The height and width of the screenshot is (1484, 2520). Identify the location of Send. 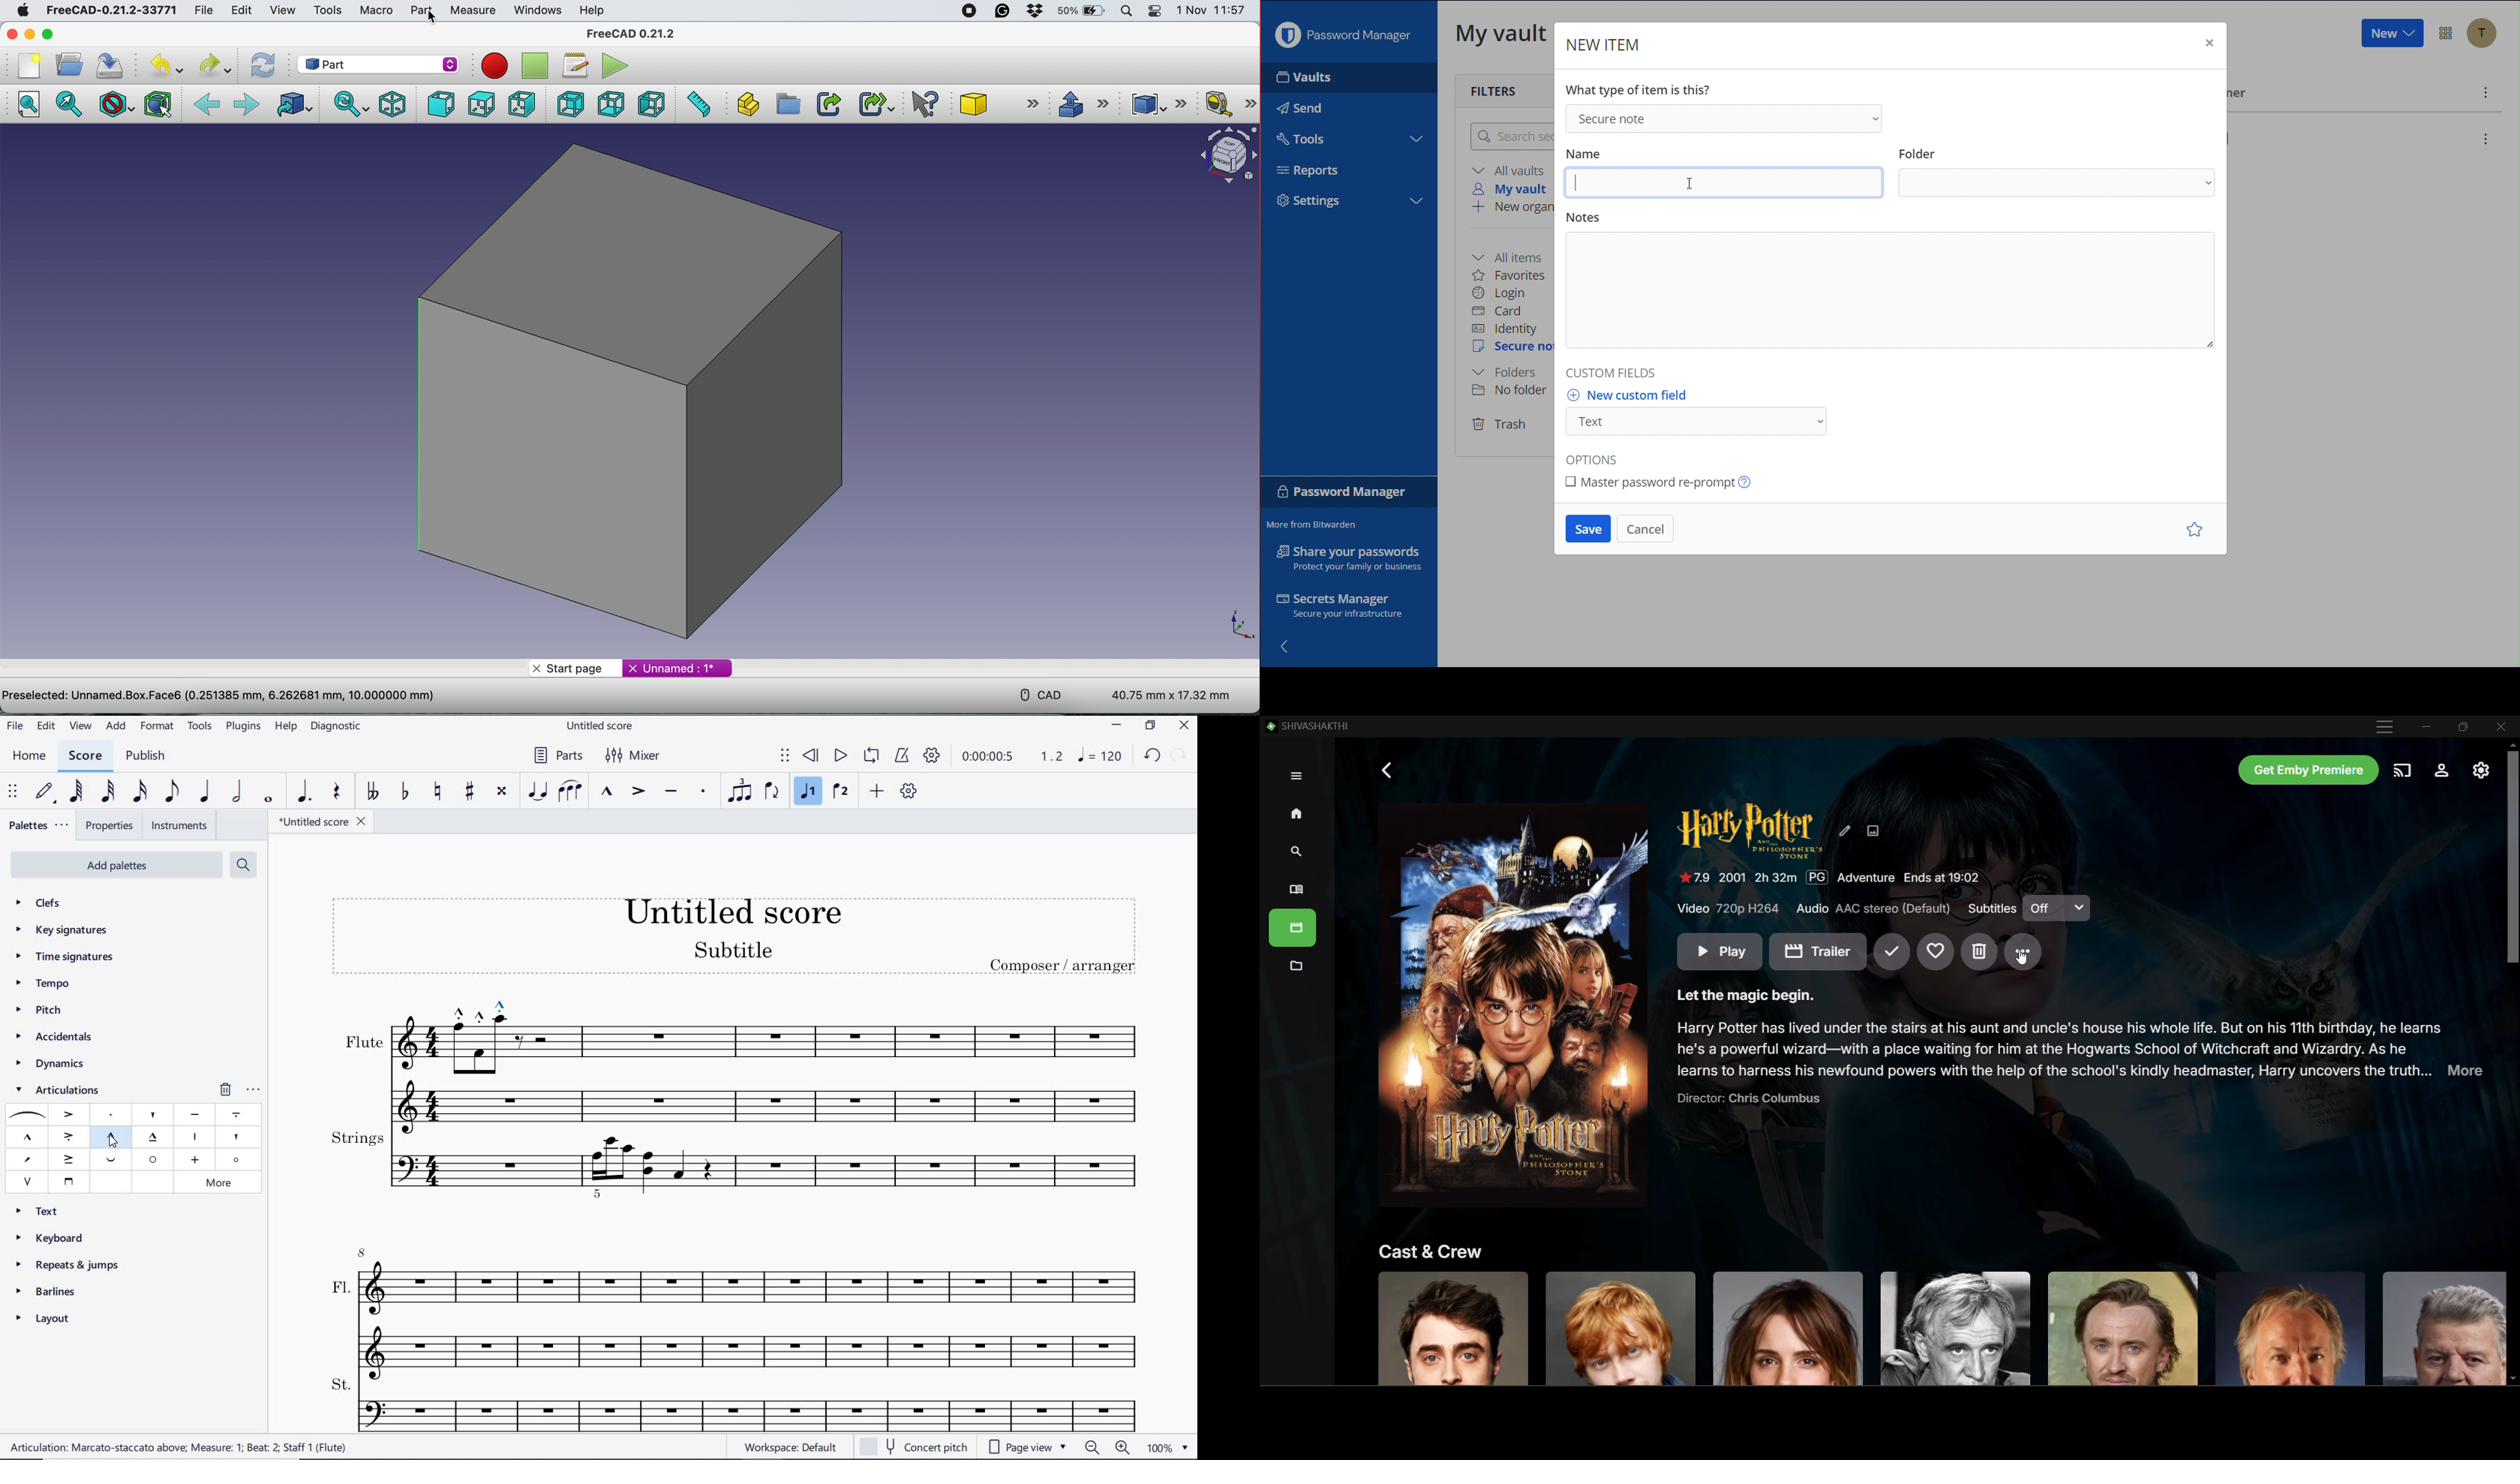
(1297, 104).